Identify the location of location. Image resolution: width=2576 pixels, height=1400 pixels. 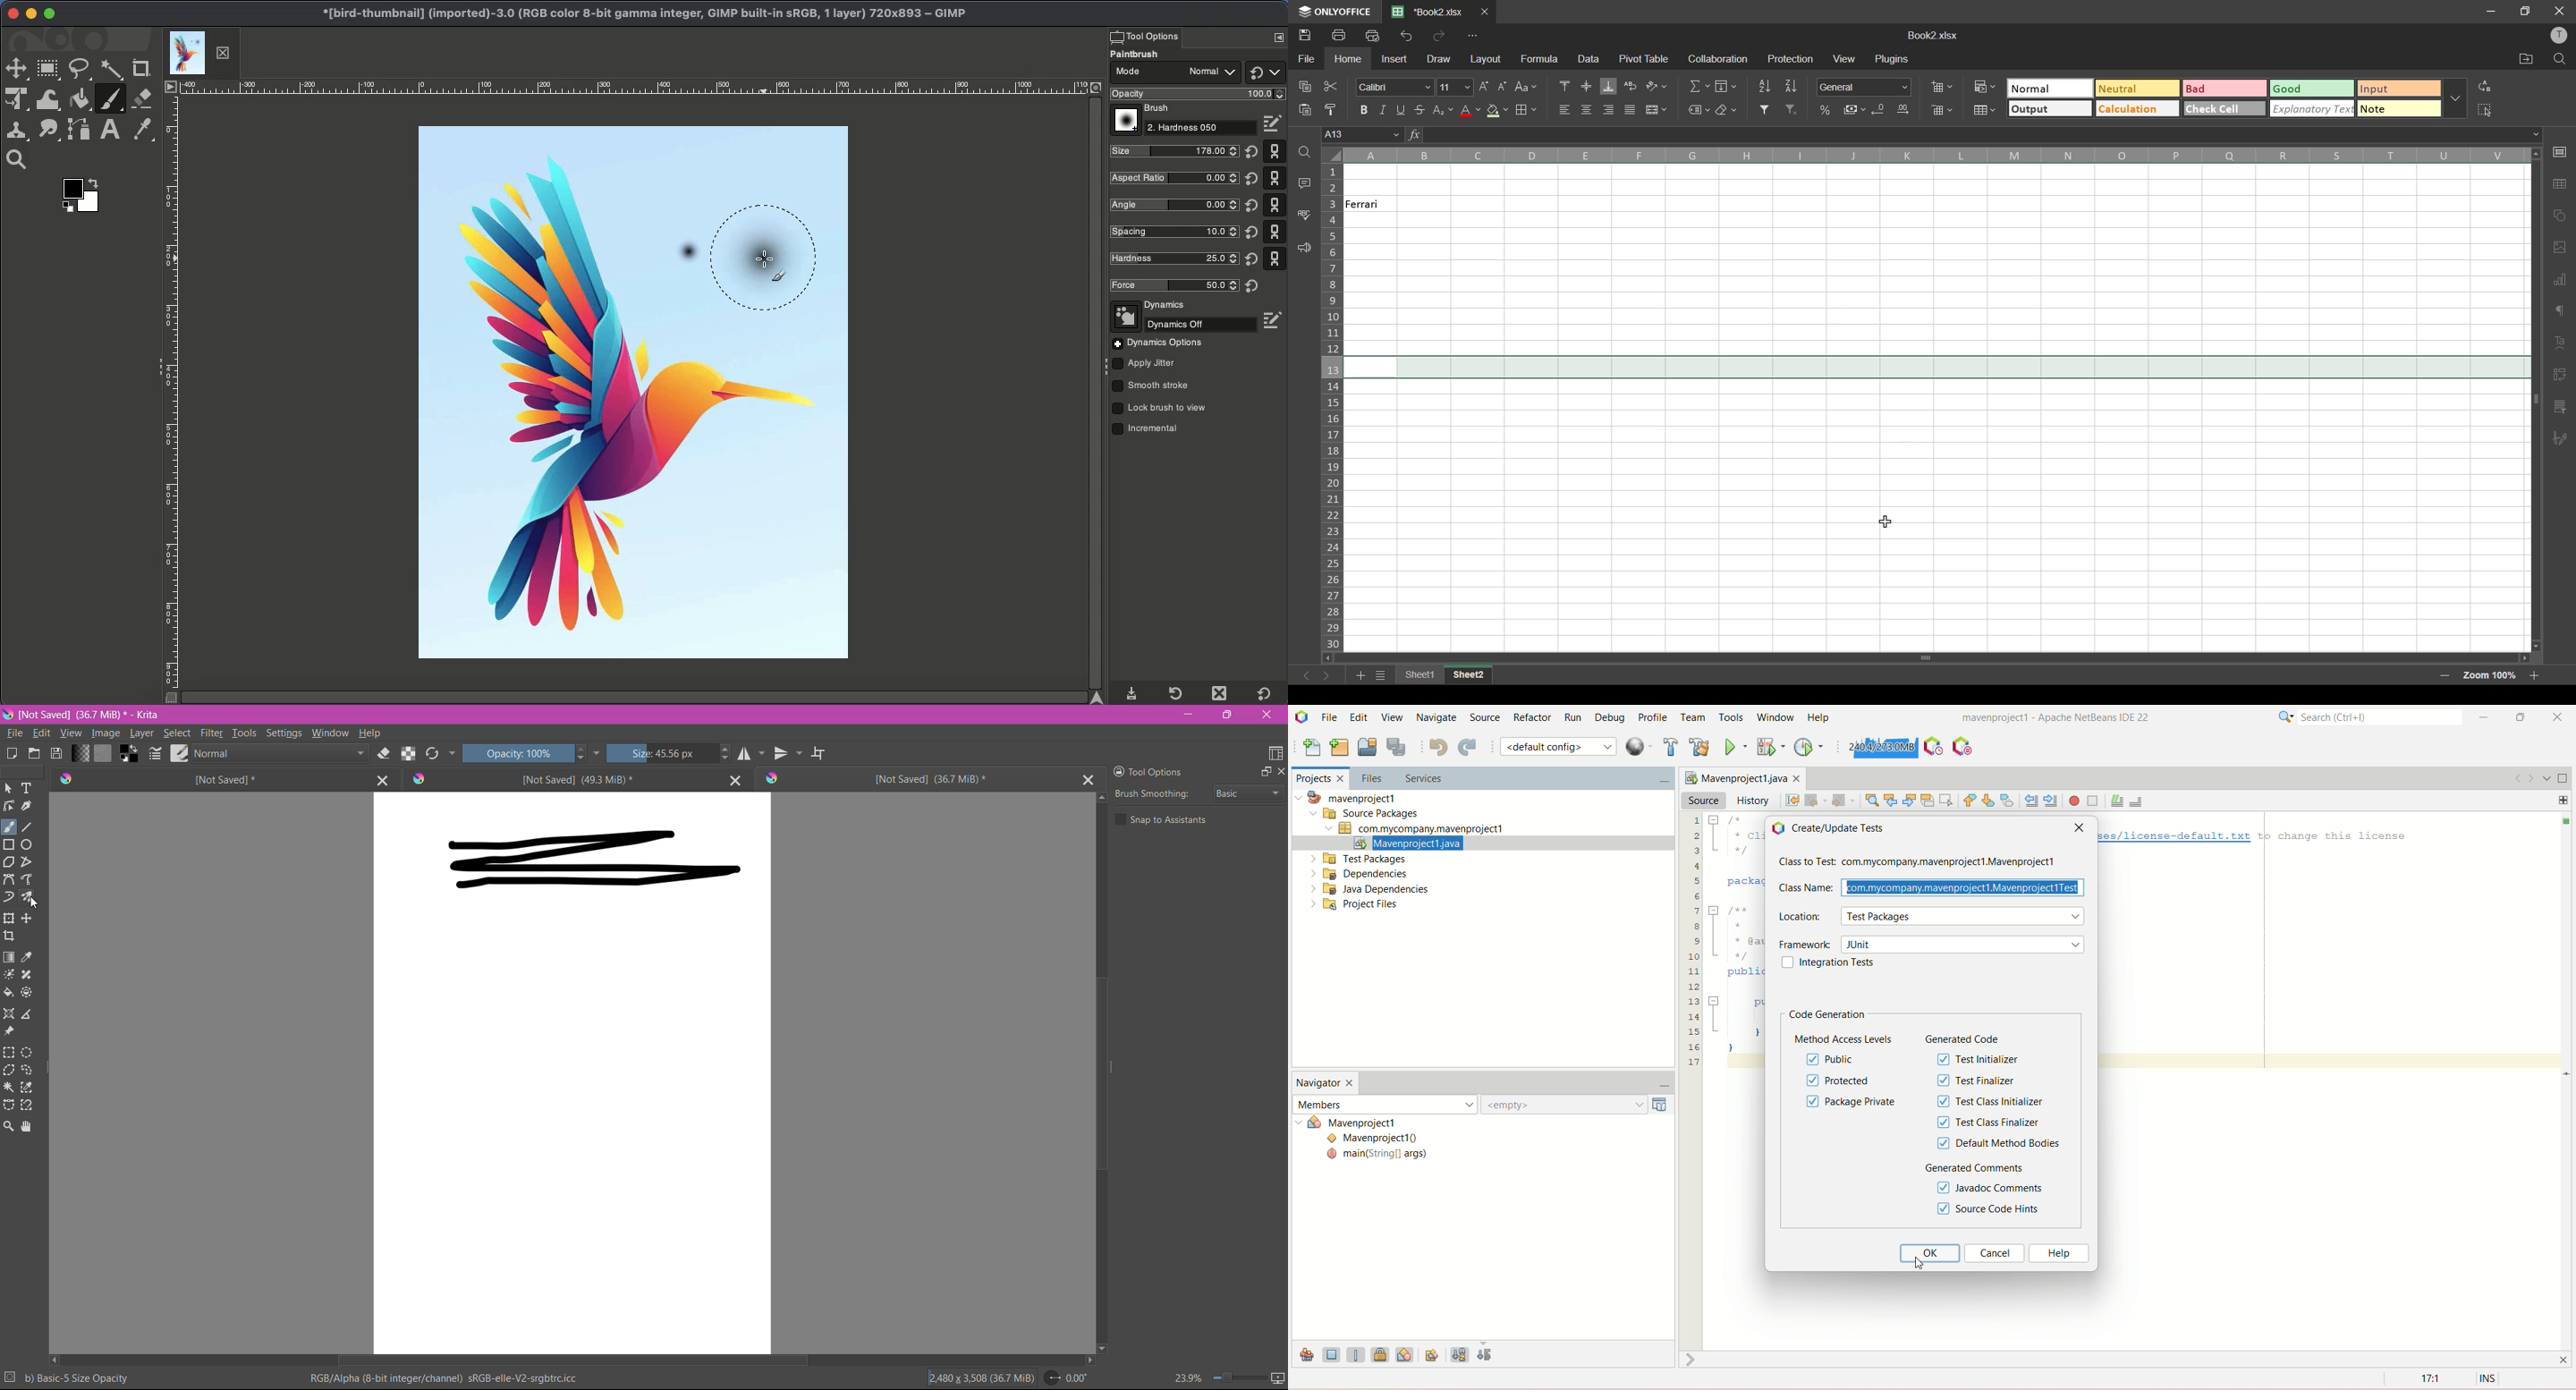
(1933, 915).